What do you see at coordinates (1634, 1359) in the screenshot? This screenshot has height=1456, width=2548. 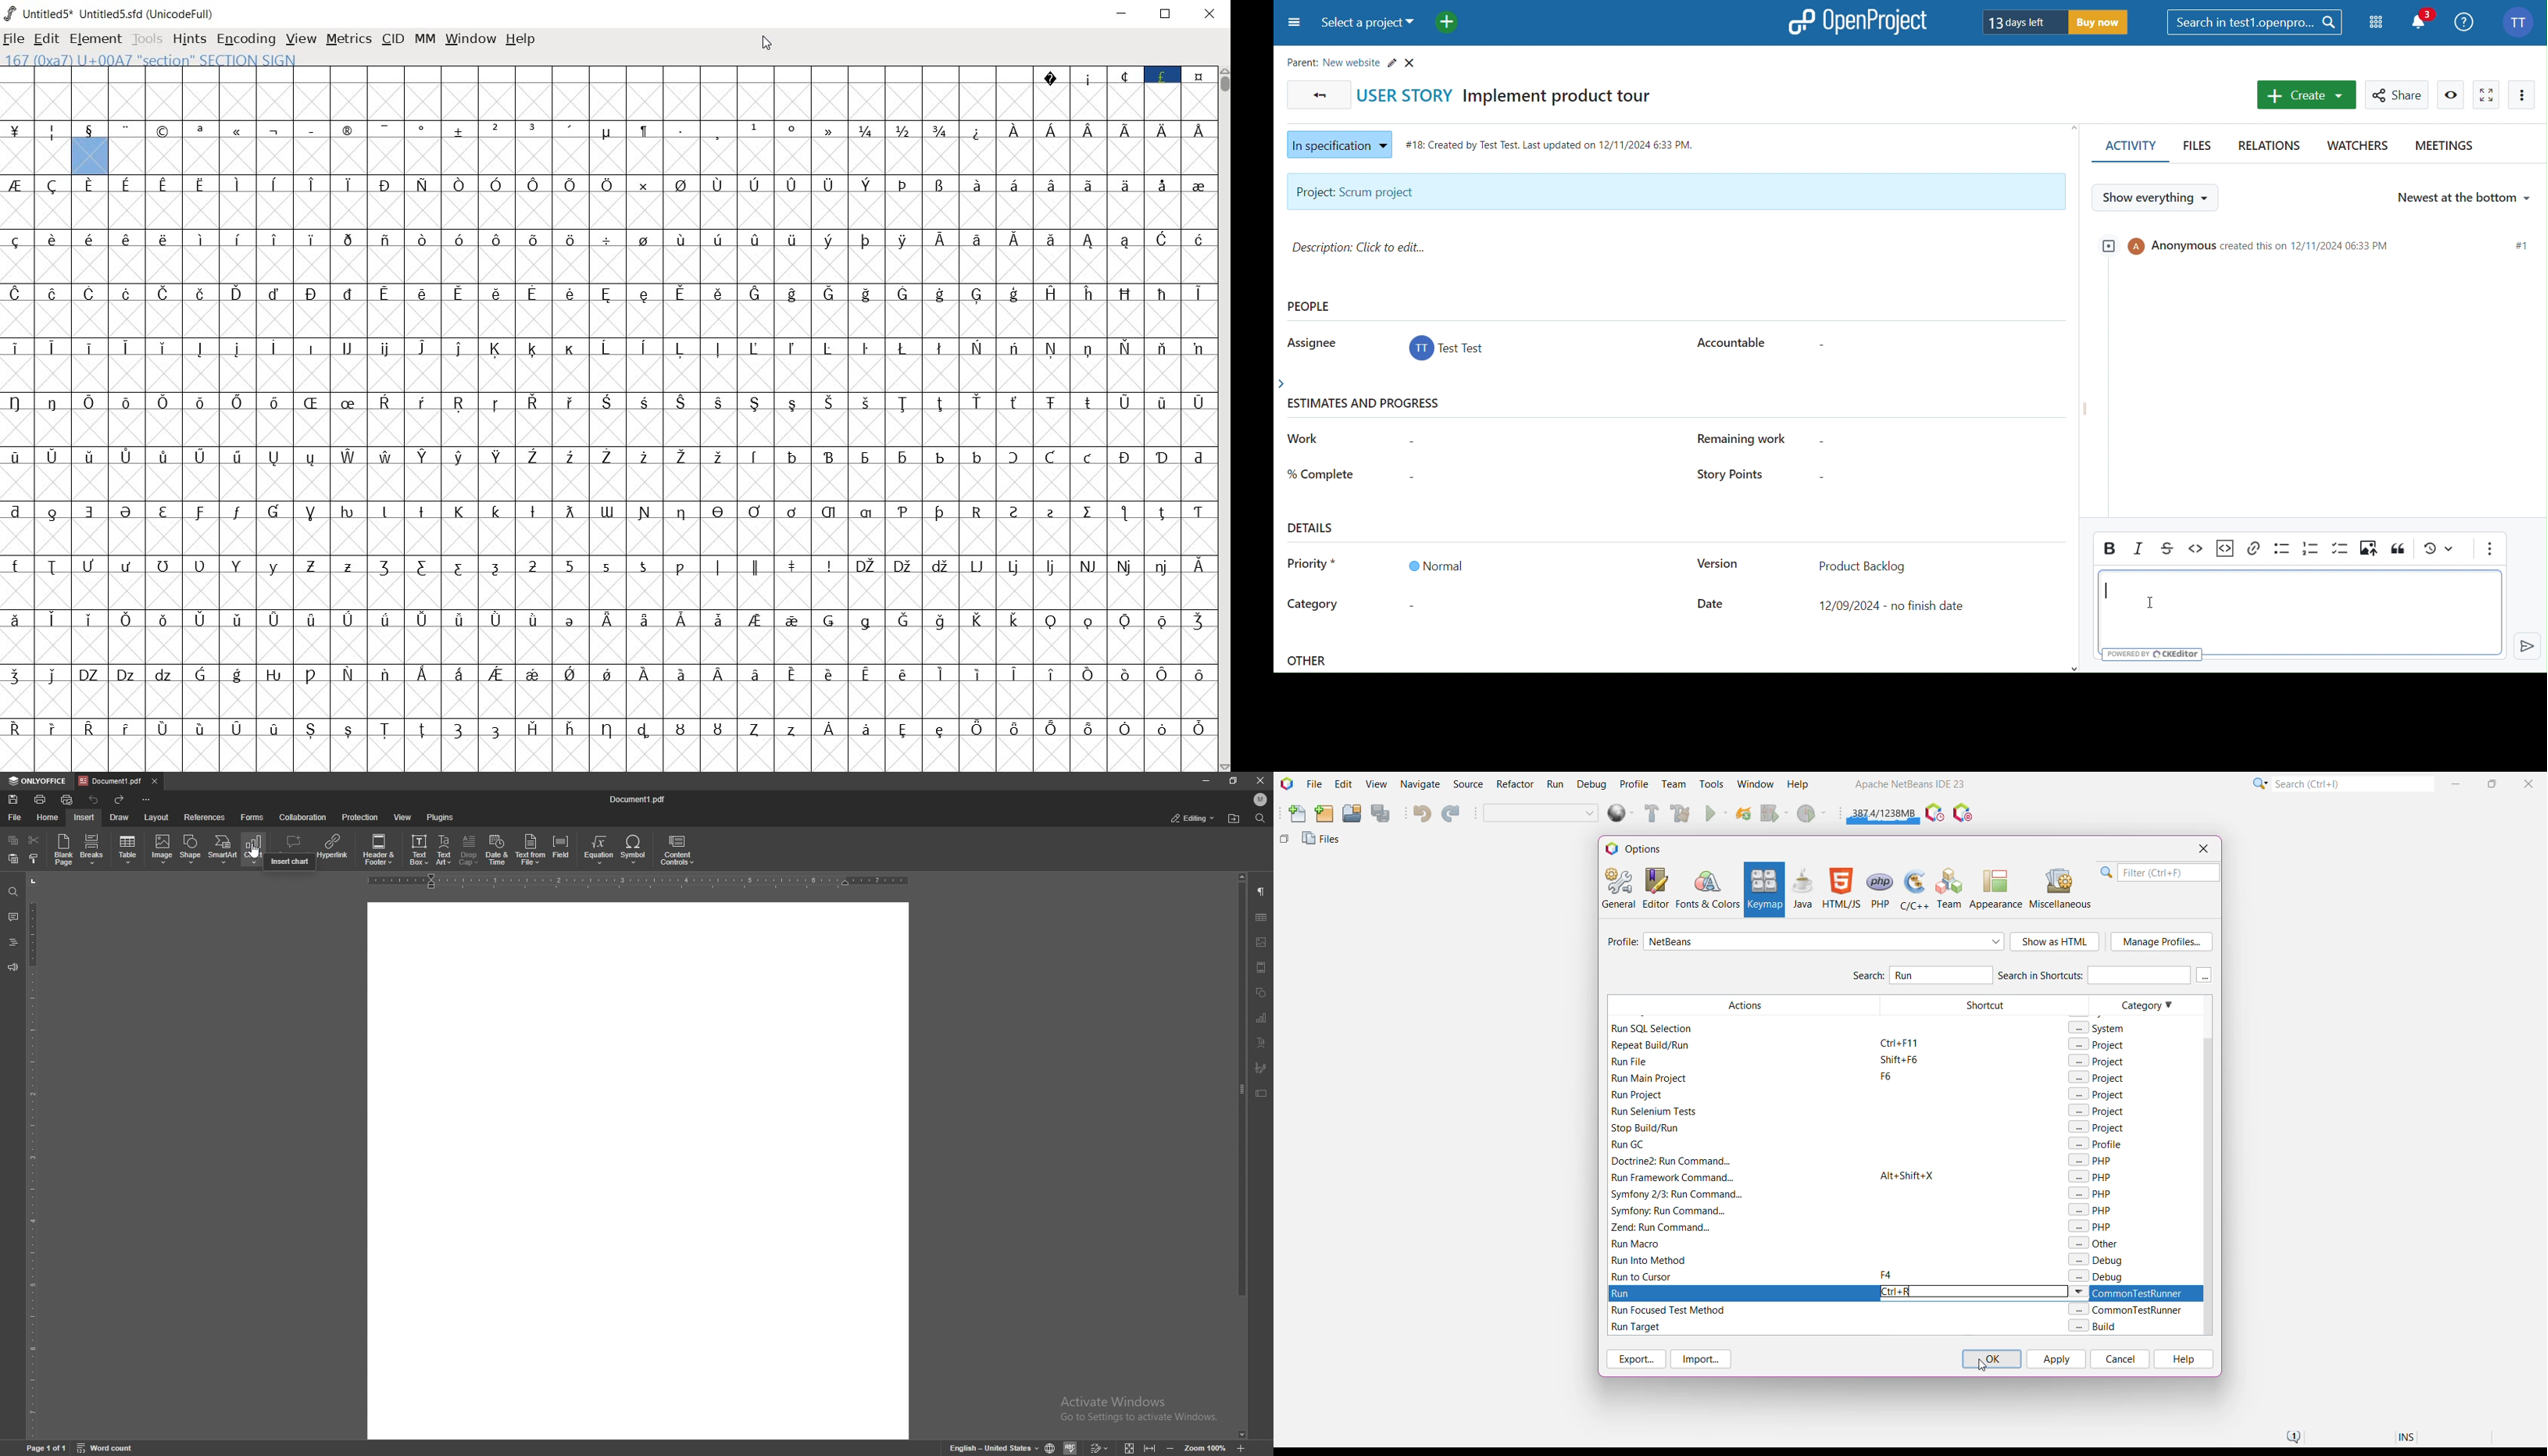 I see `Export` at bounding box center [1634, 1359].